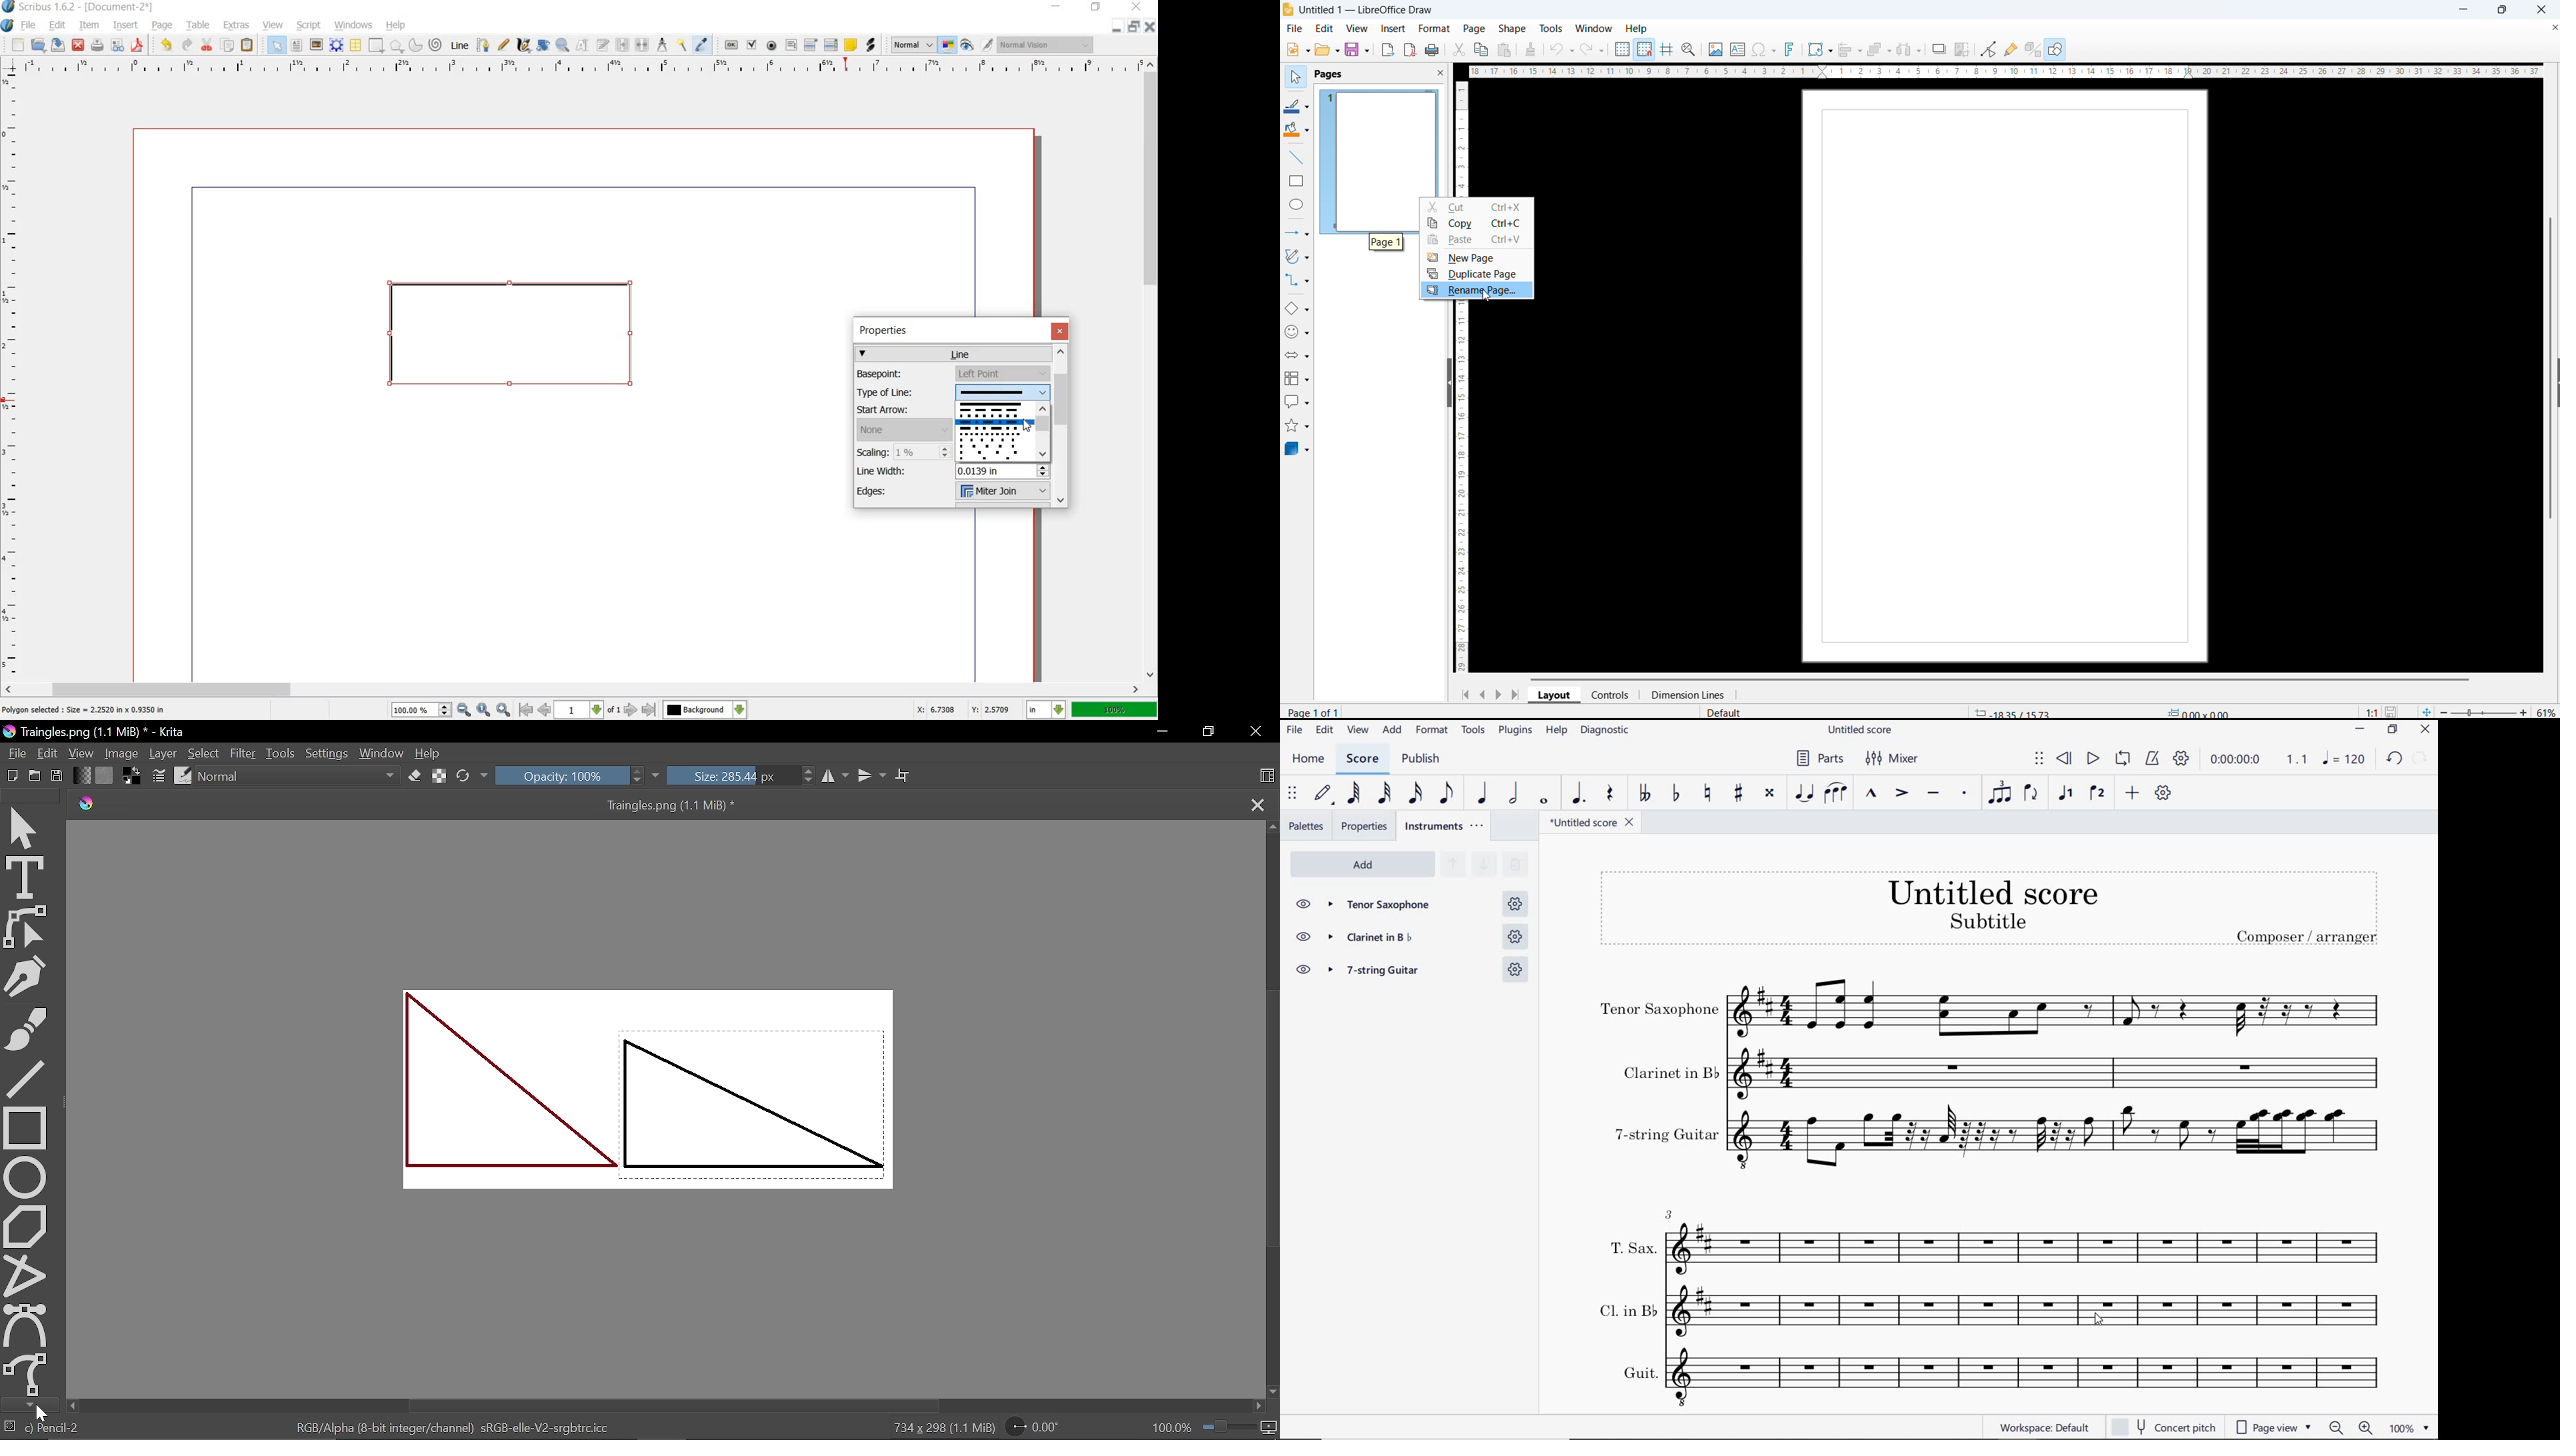 This screenshot has width=2576, height=1456. Describe the element at coordinates (1206, 733) in the screenshot. I see `Restore down` at that location.